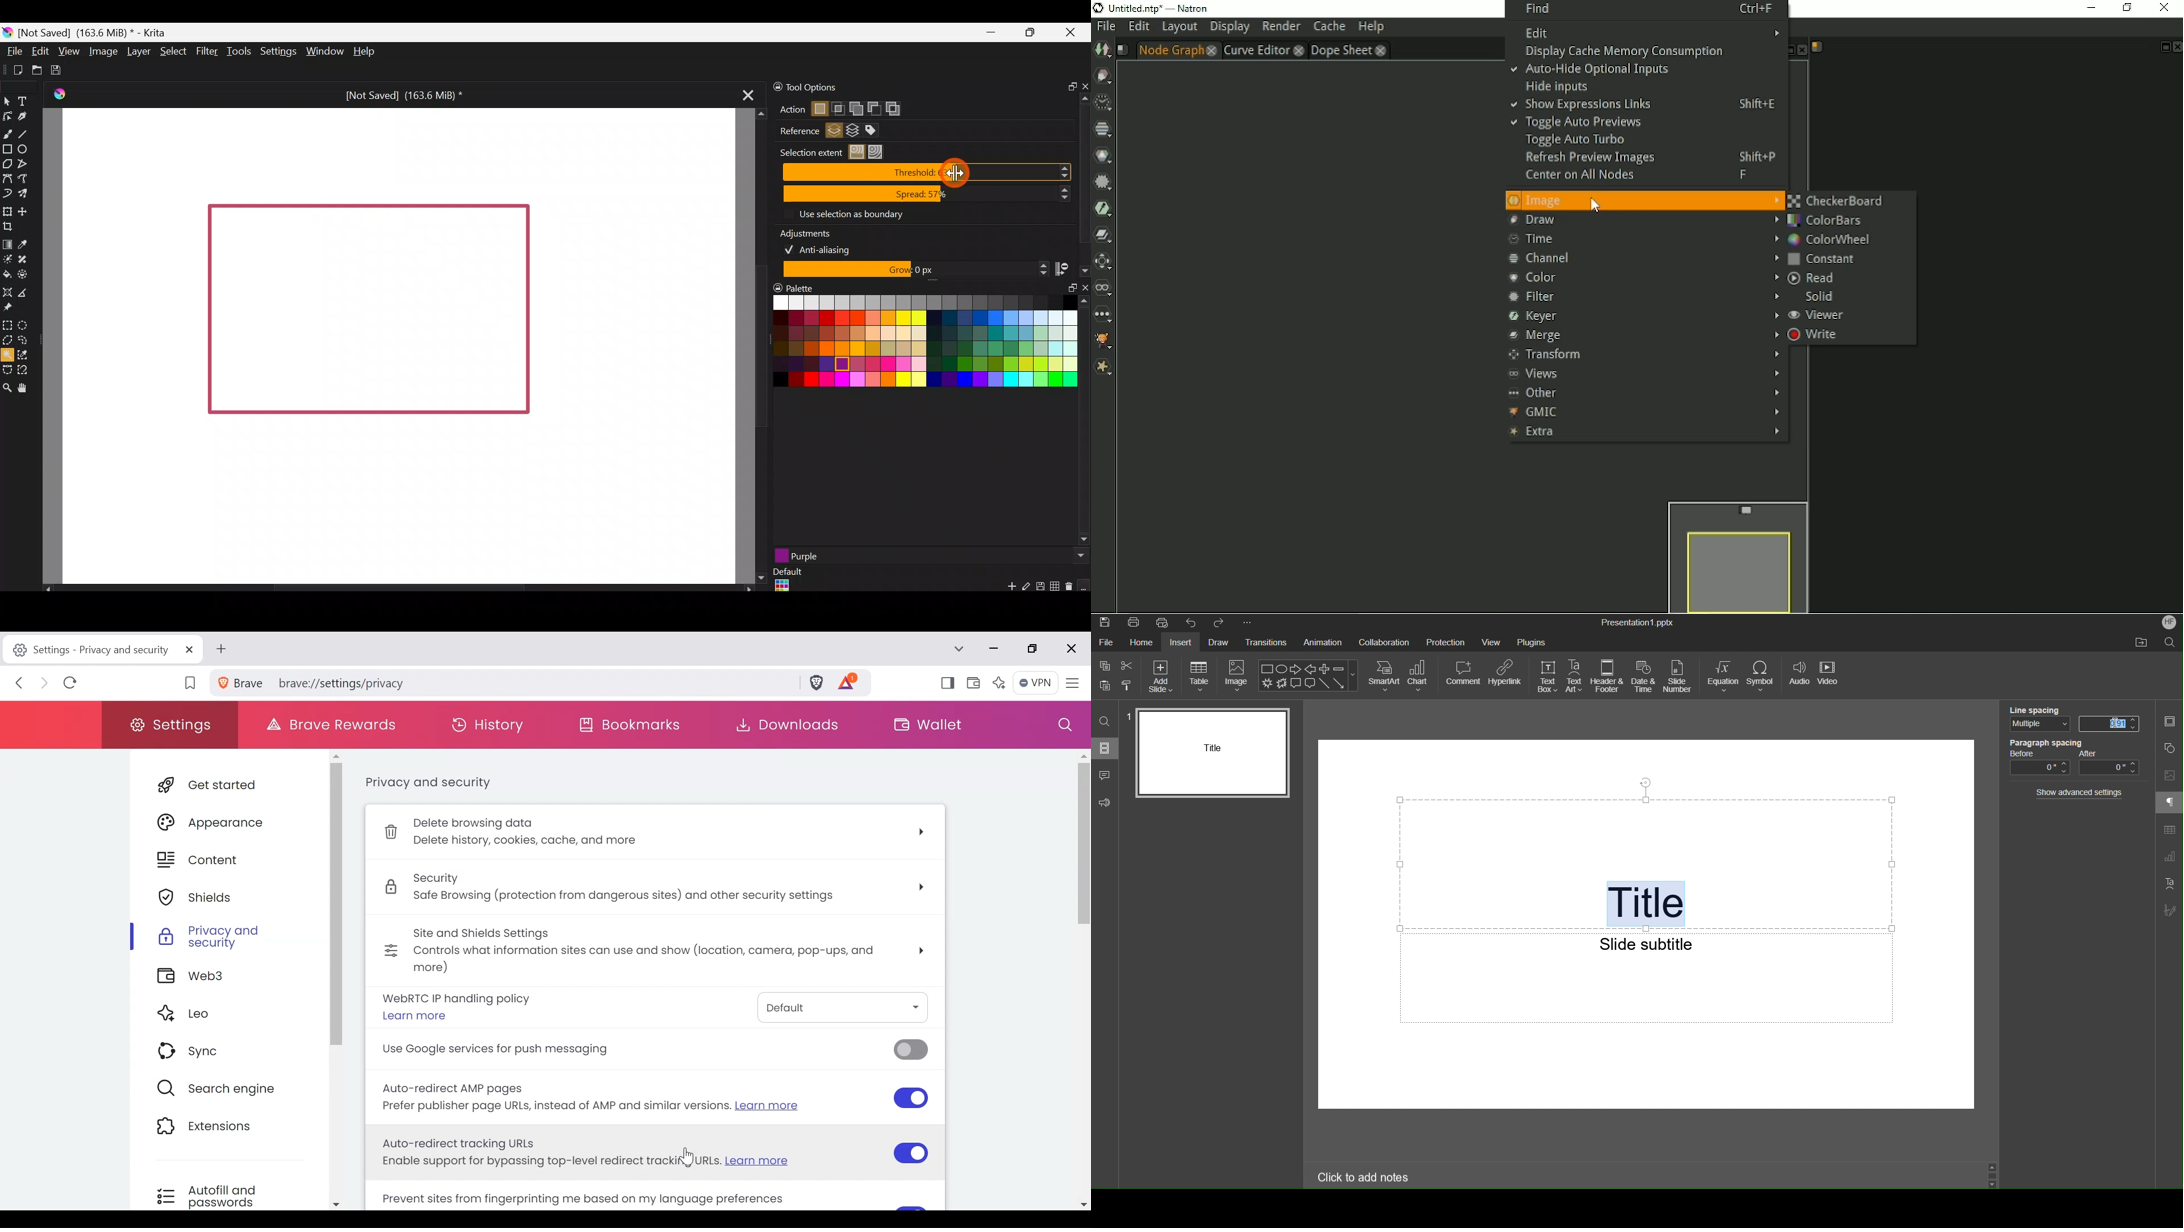 The width and height of the screenshot is (2184, 1232). What do you see at coordinates (226, 1014) in the screenshot?
I see `Leo` at bounding box center [226, 1014].